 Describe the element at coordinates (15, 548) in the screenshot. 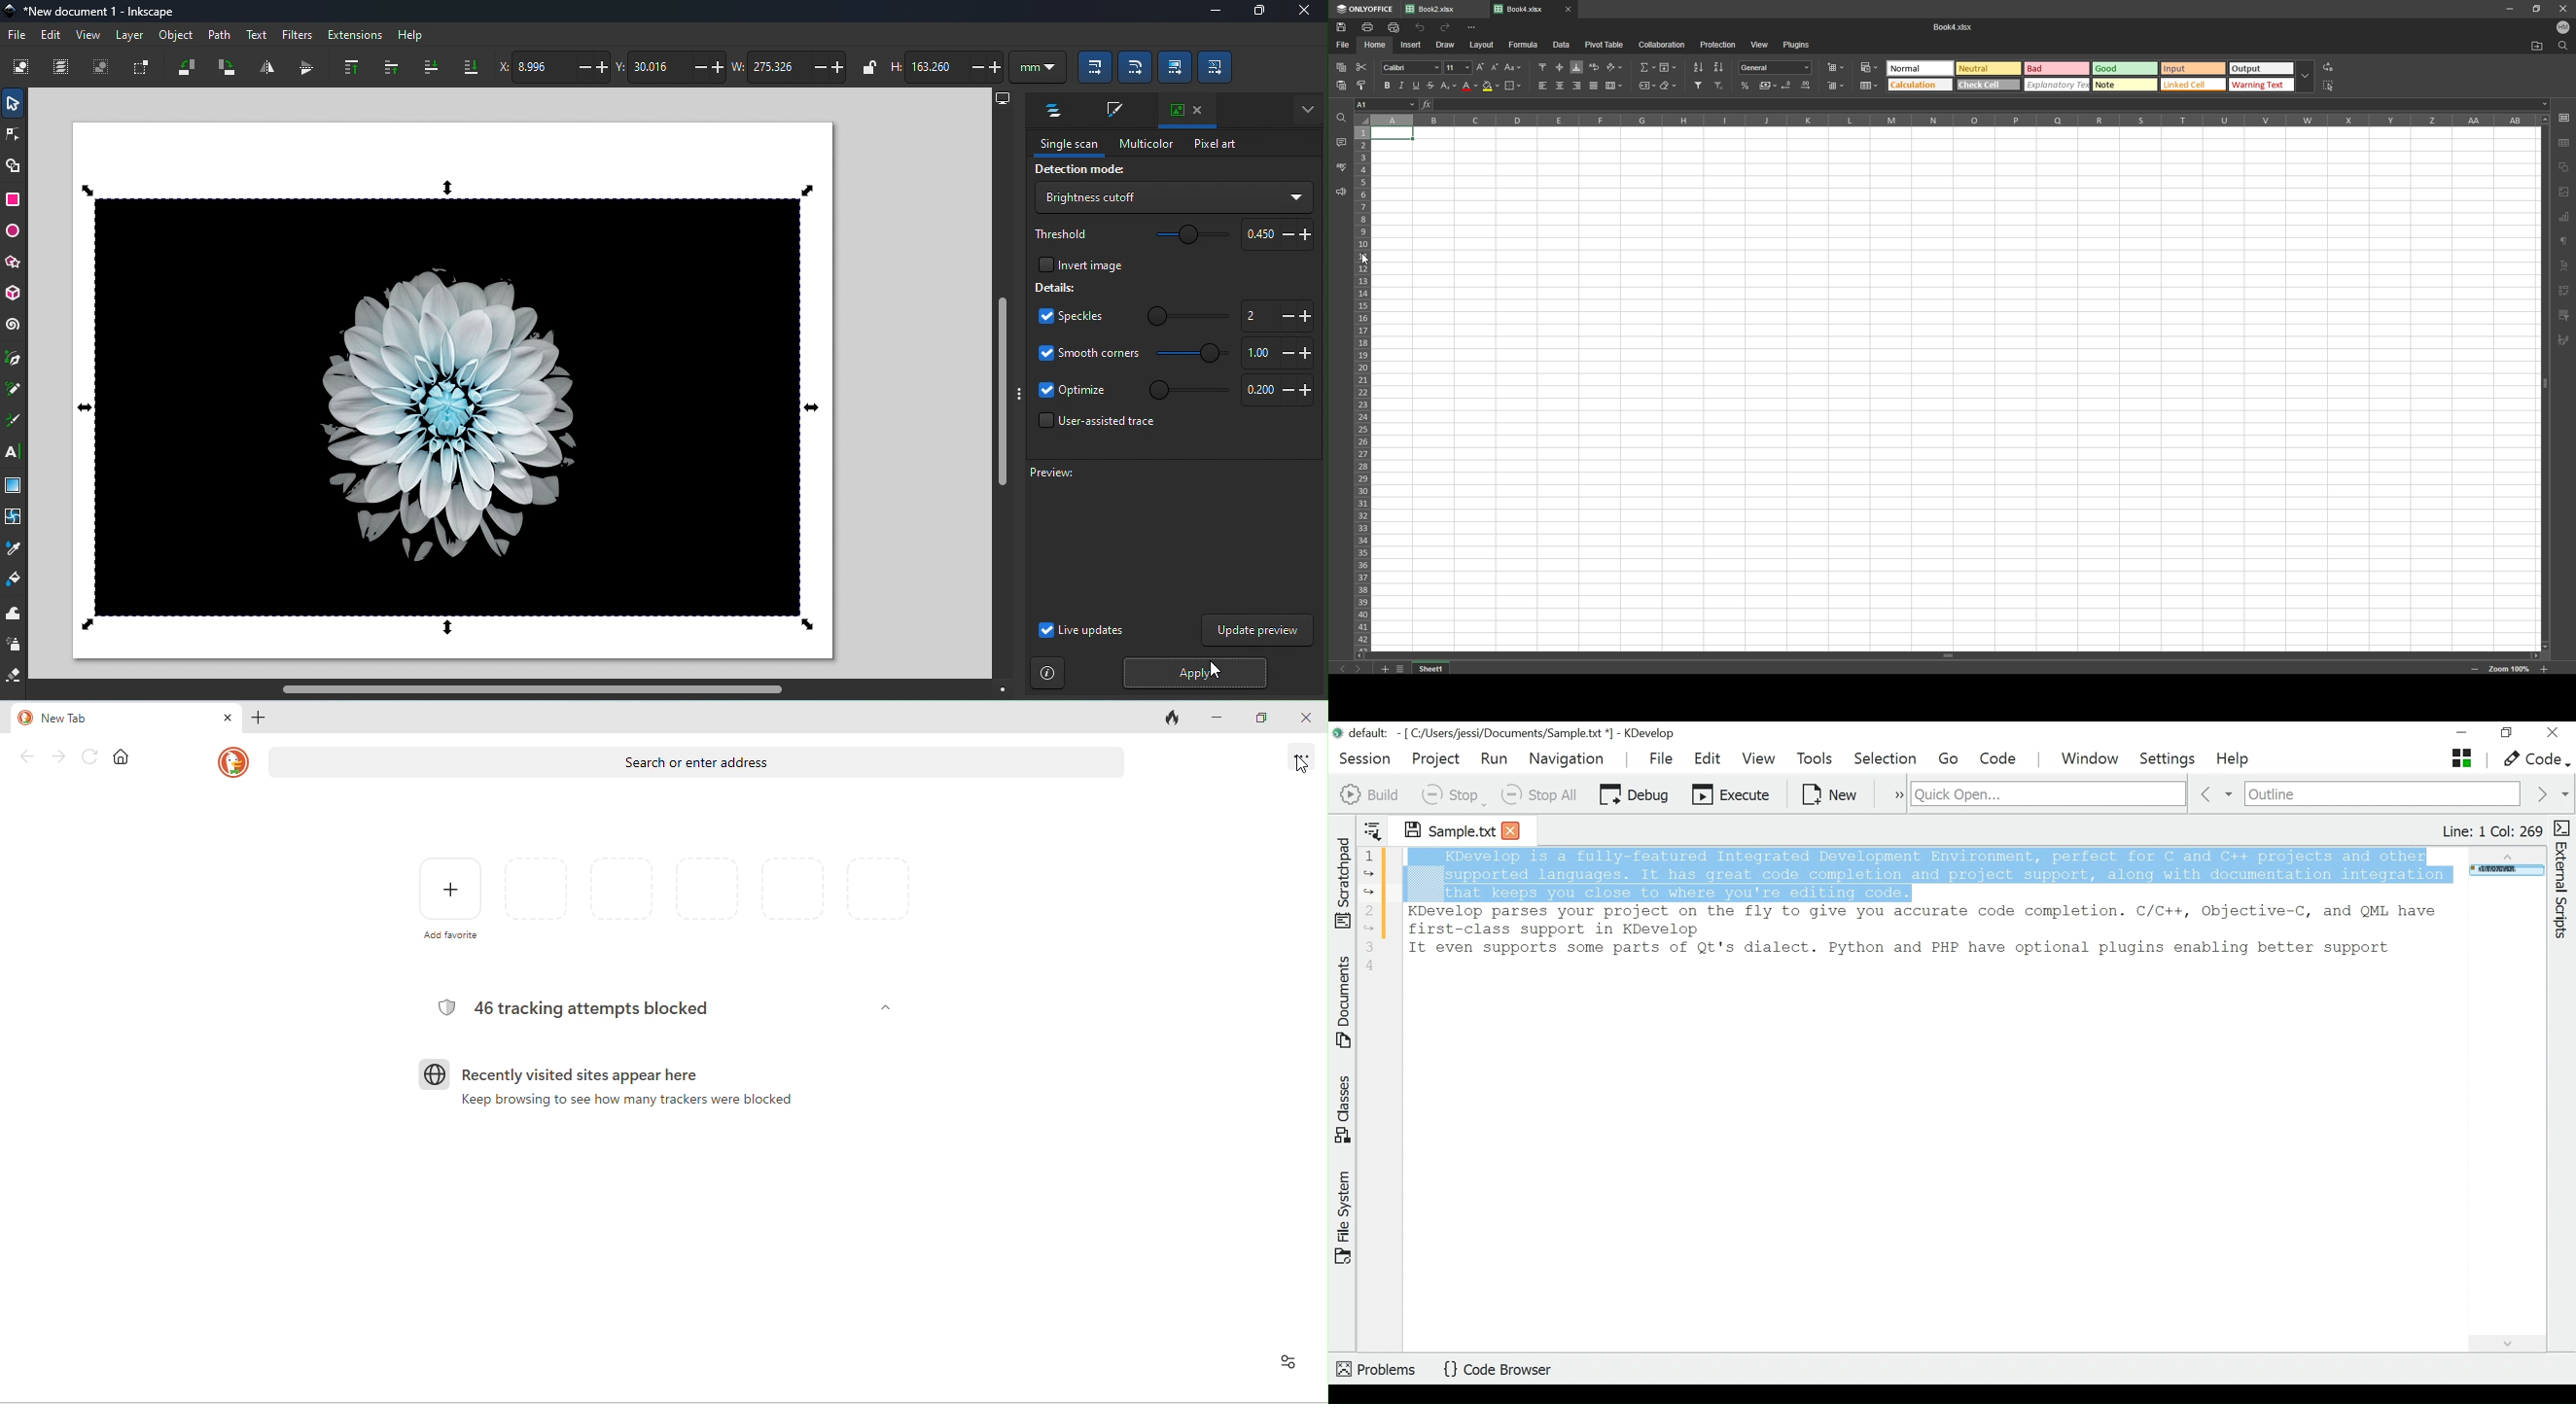

I see `Dropper tool` at that location.